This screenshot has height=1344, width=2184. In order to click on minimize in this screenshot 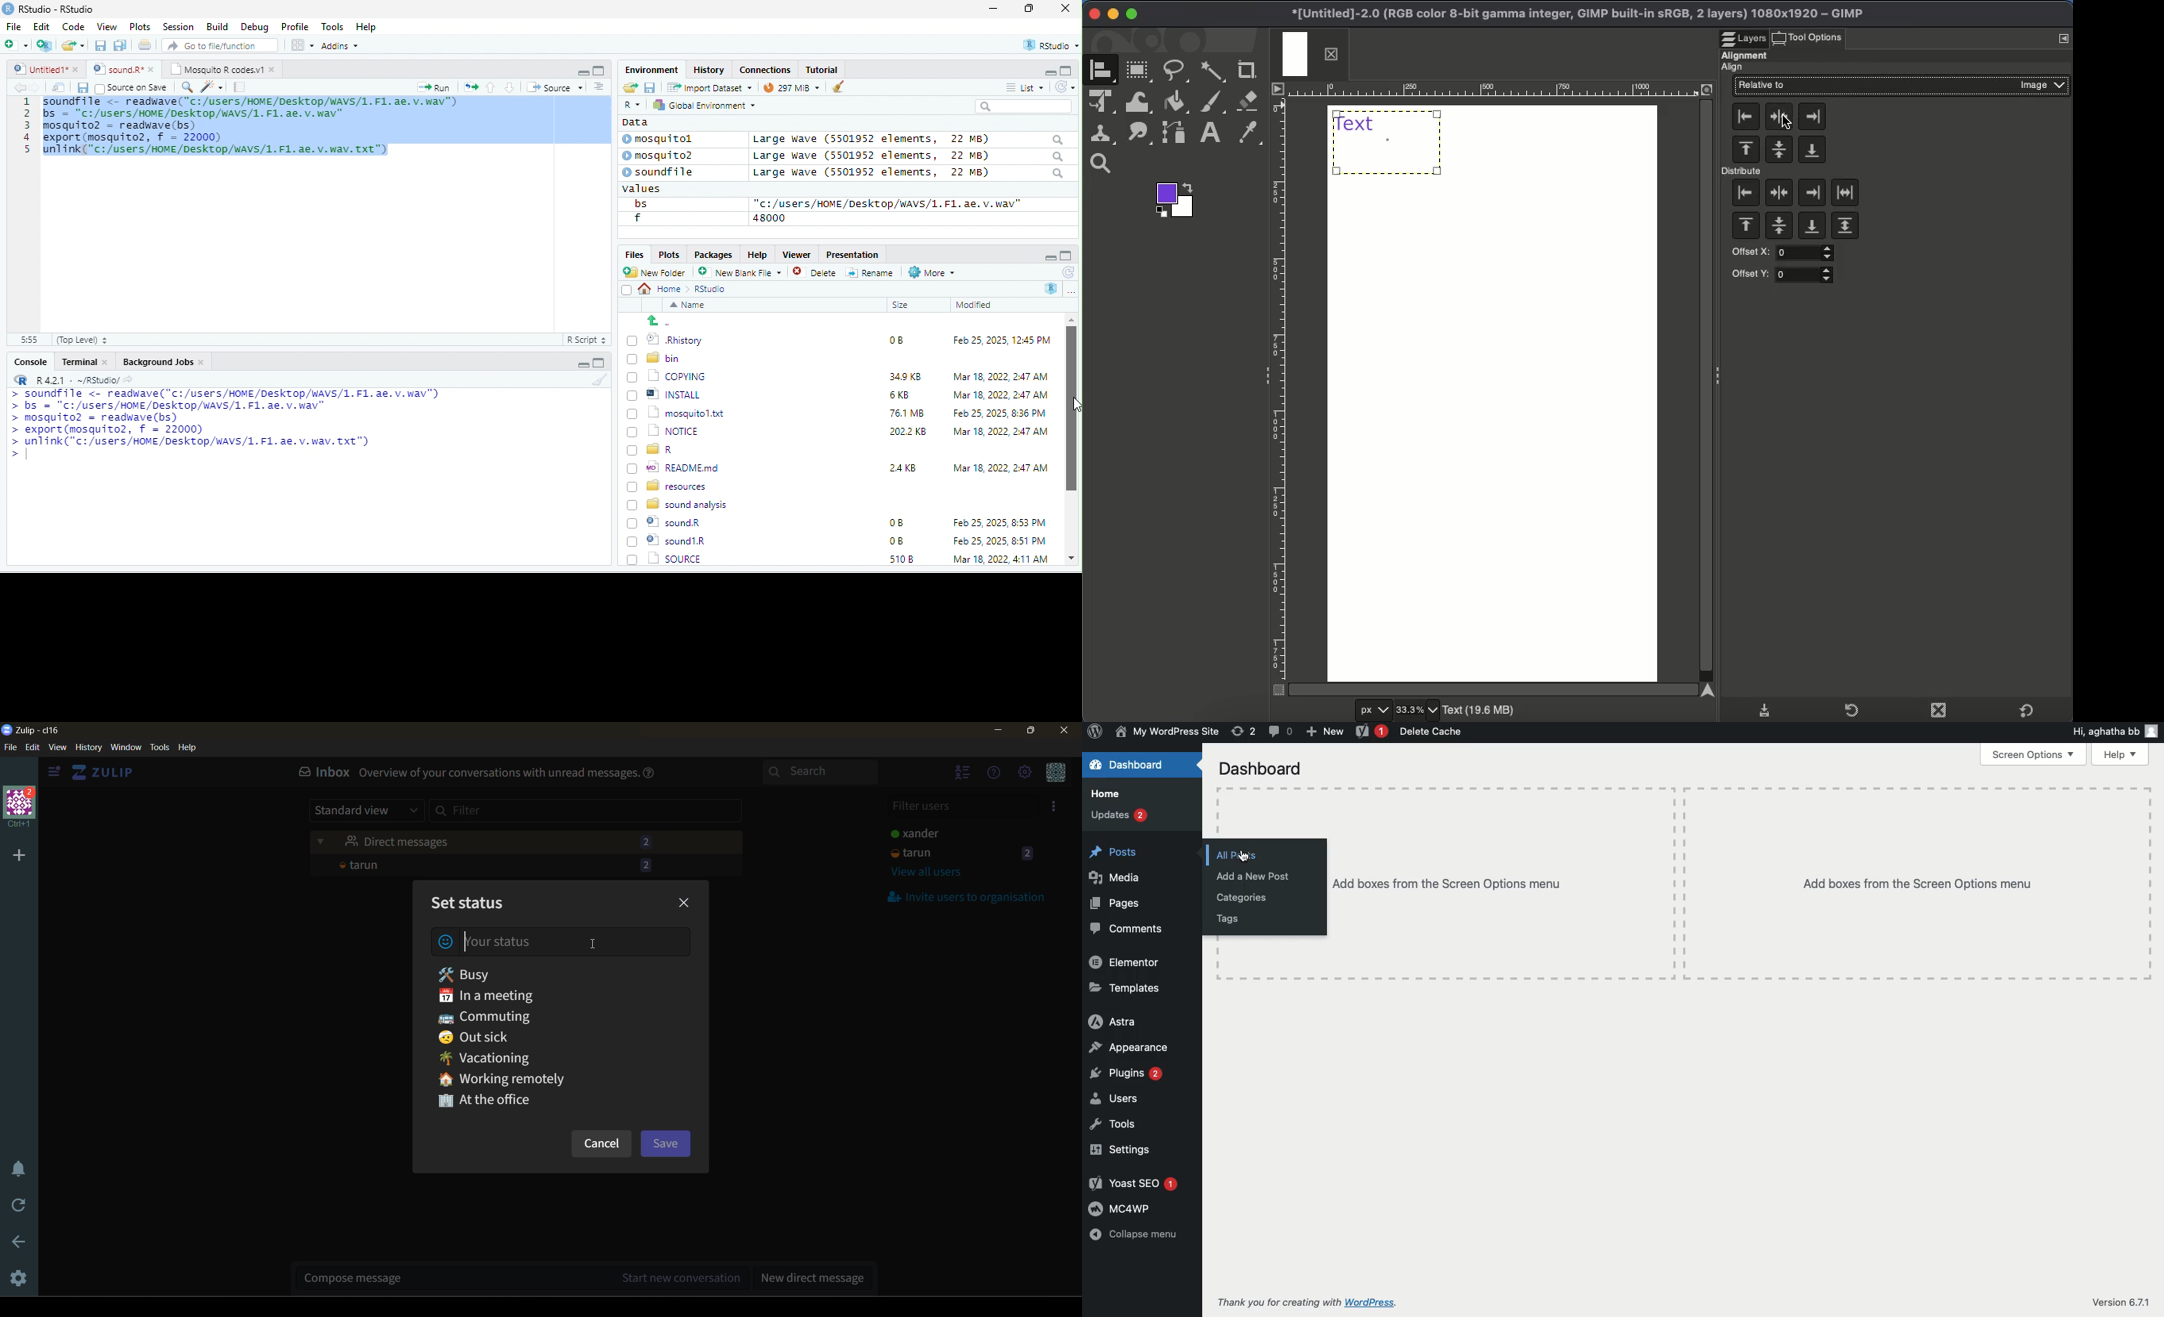, I will do `click(1049, 257)`.